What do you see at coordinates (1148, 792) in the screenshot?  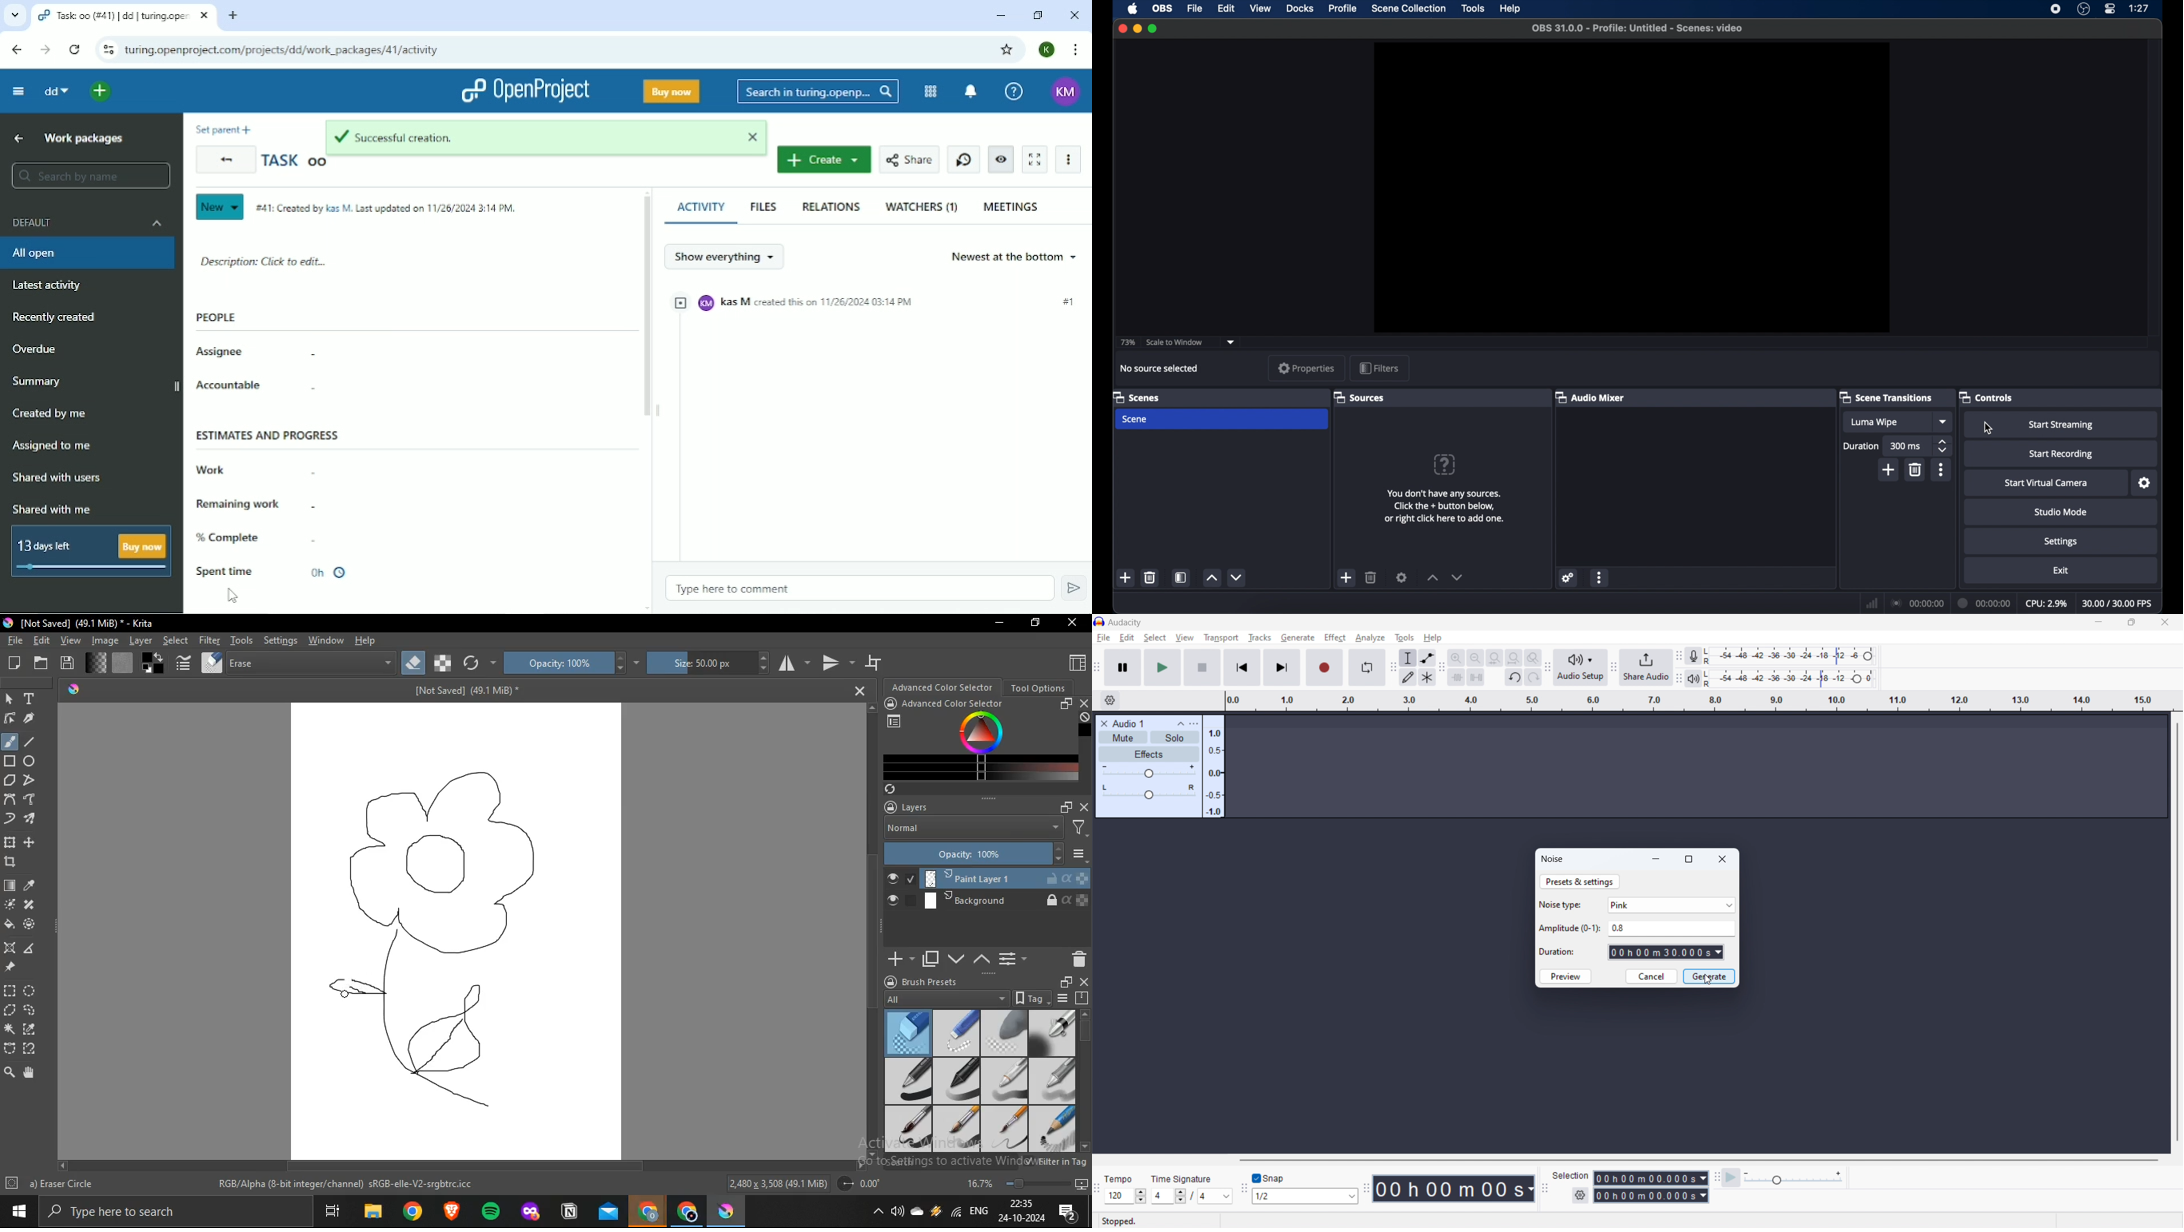 I see `pan` at bounding box center [1148, 792].